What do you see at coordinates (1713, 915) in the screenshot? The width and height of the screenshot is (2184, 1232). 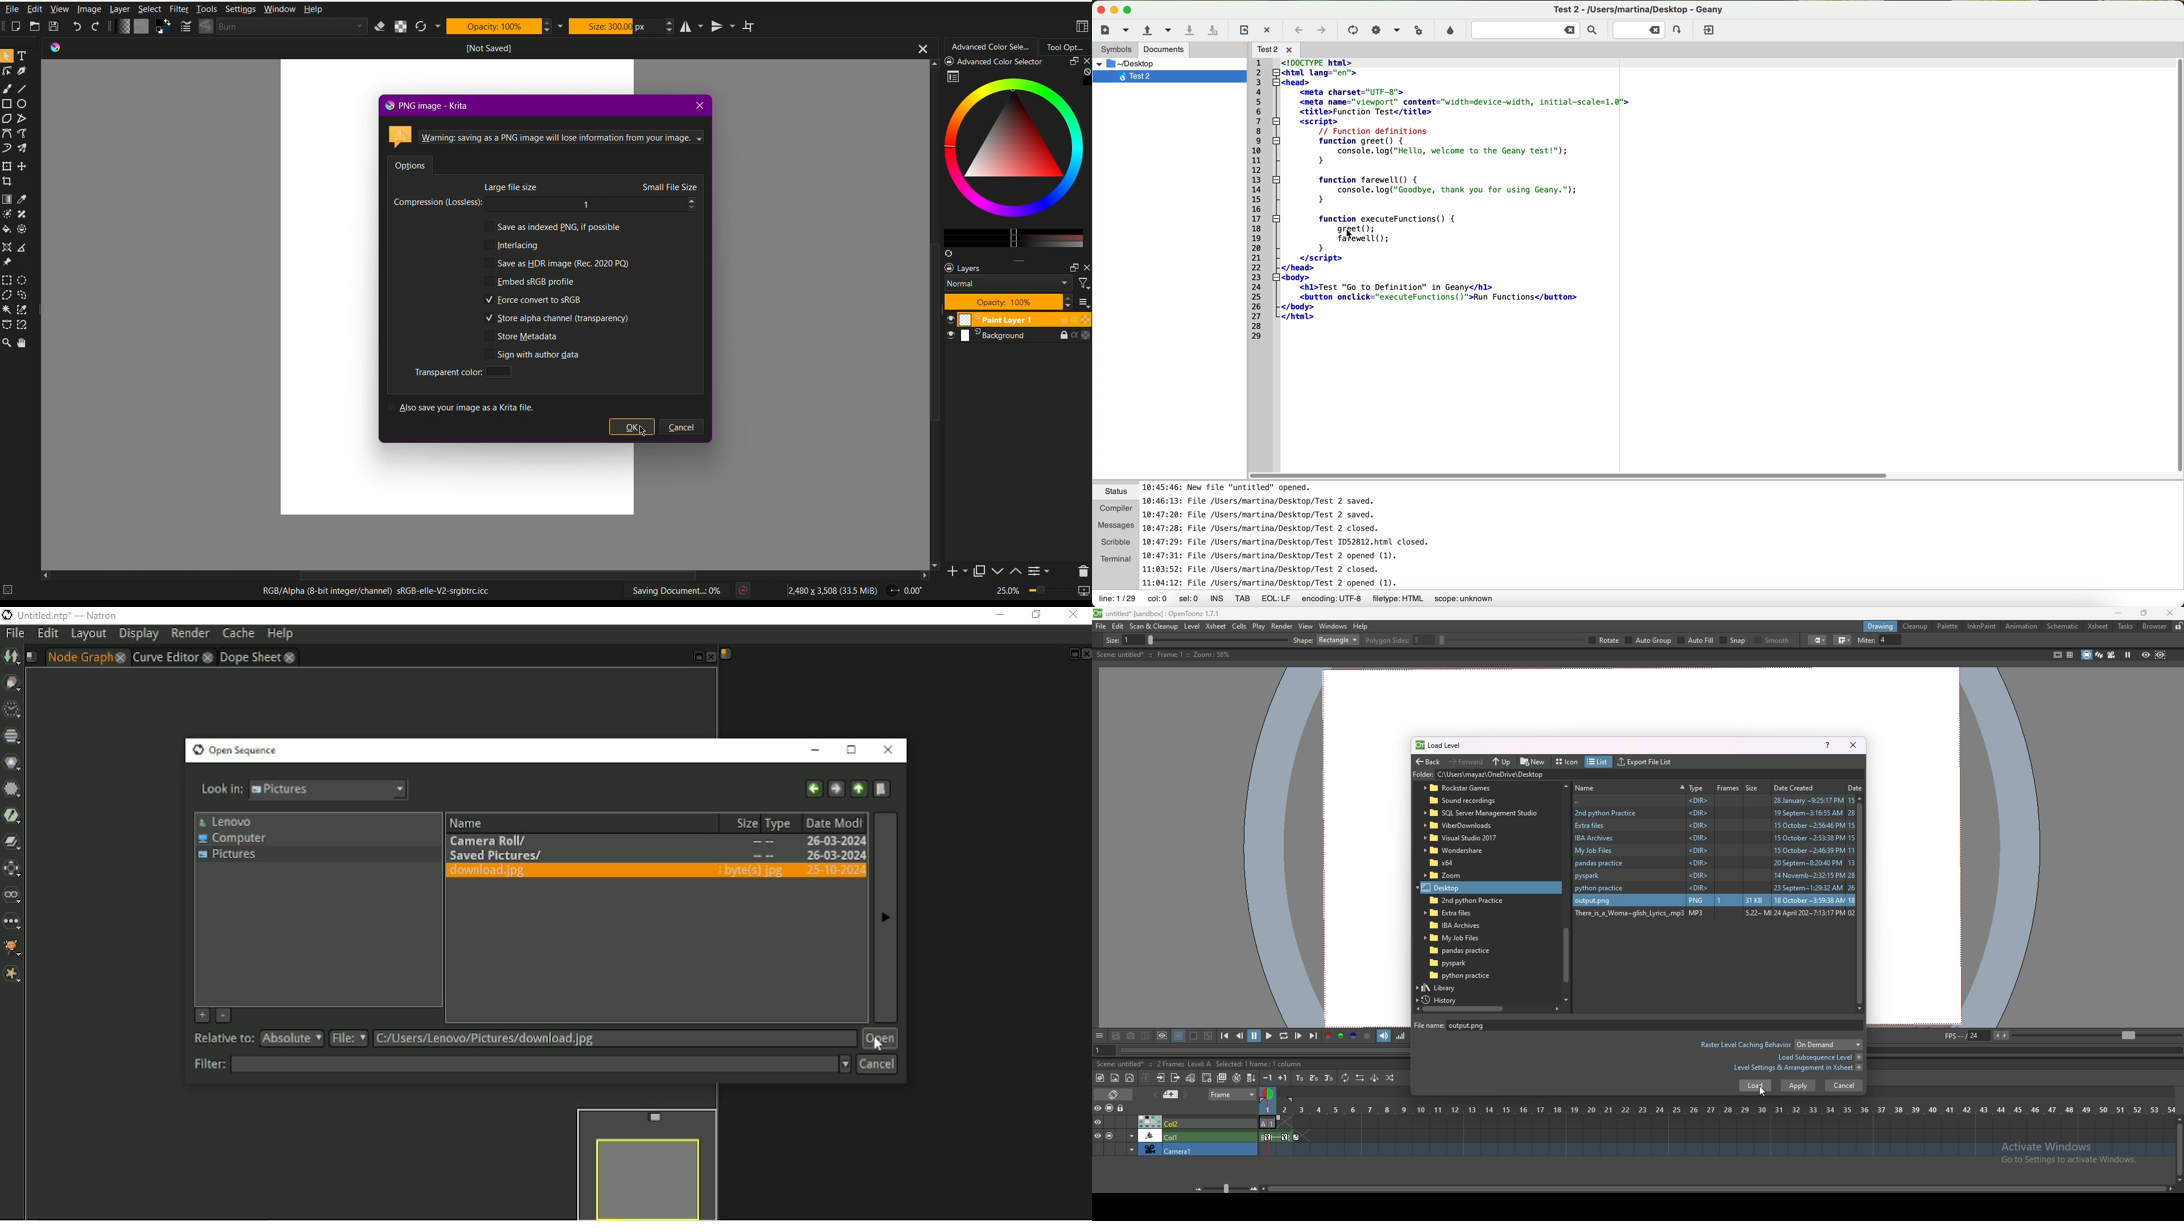 I see `folder` at bounding box center [1713, 915].